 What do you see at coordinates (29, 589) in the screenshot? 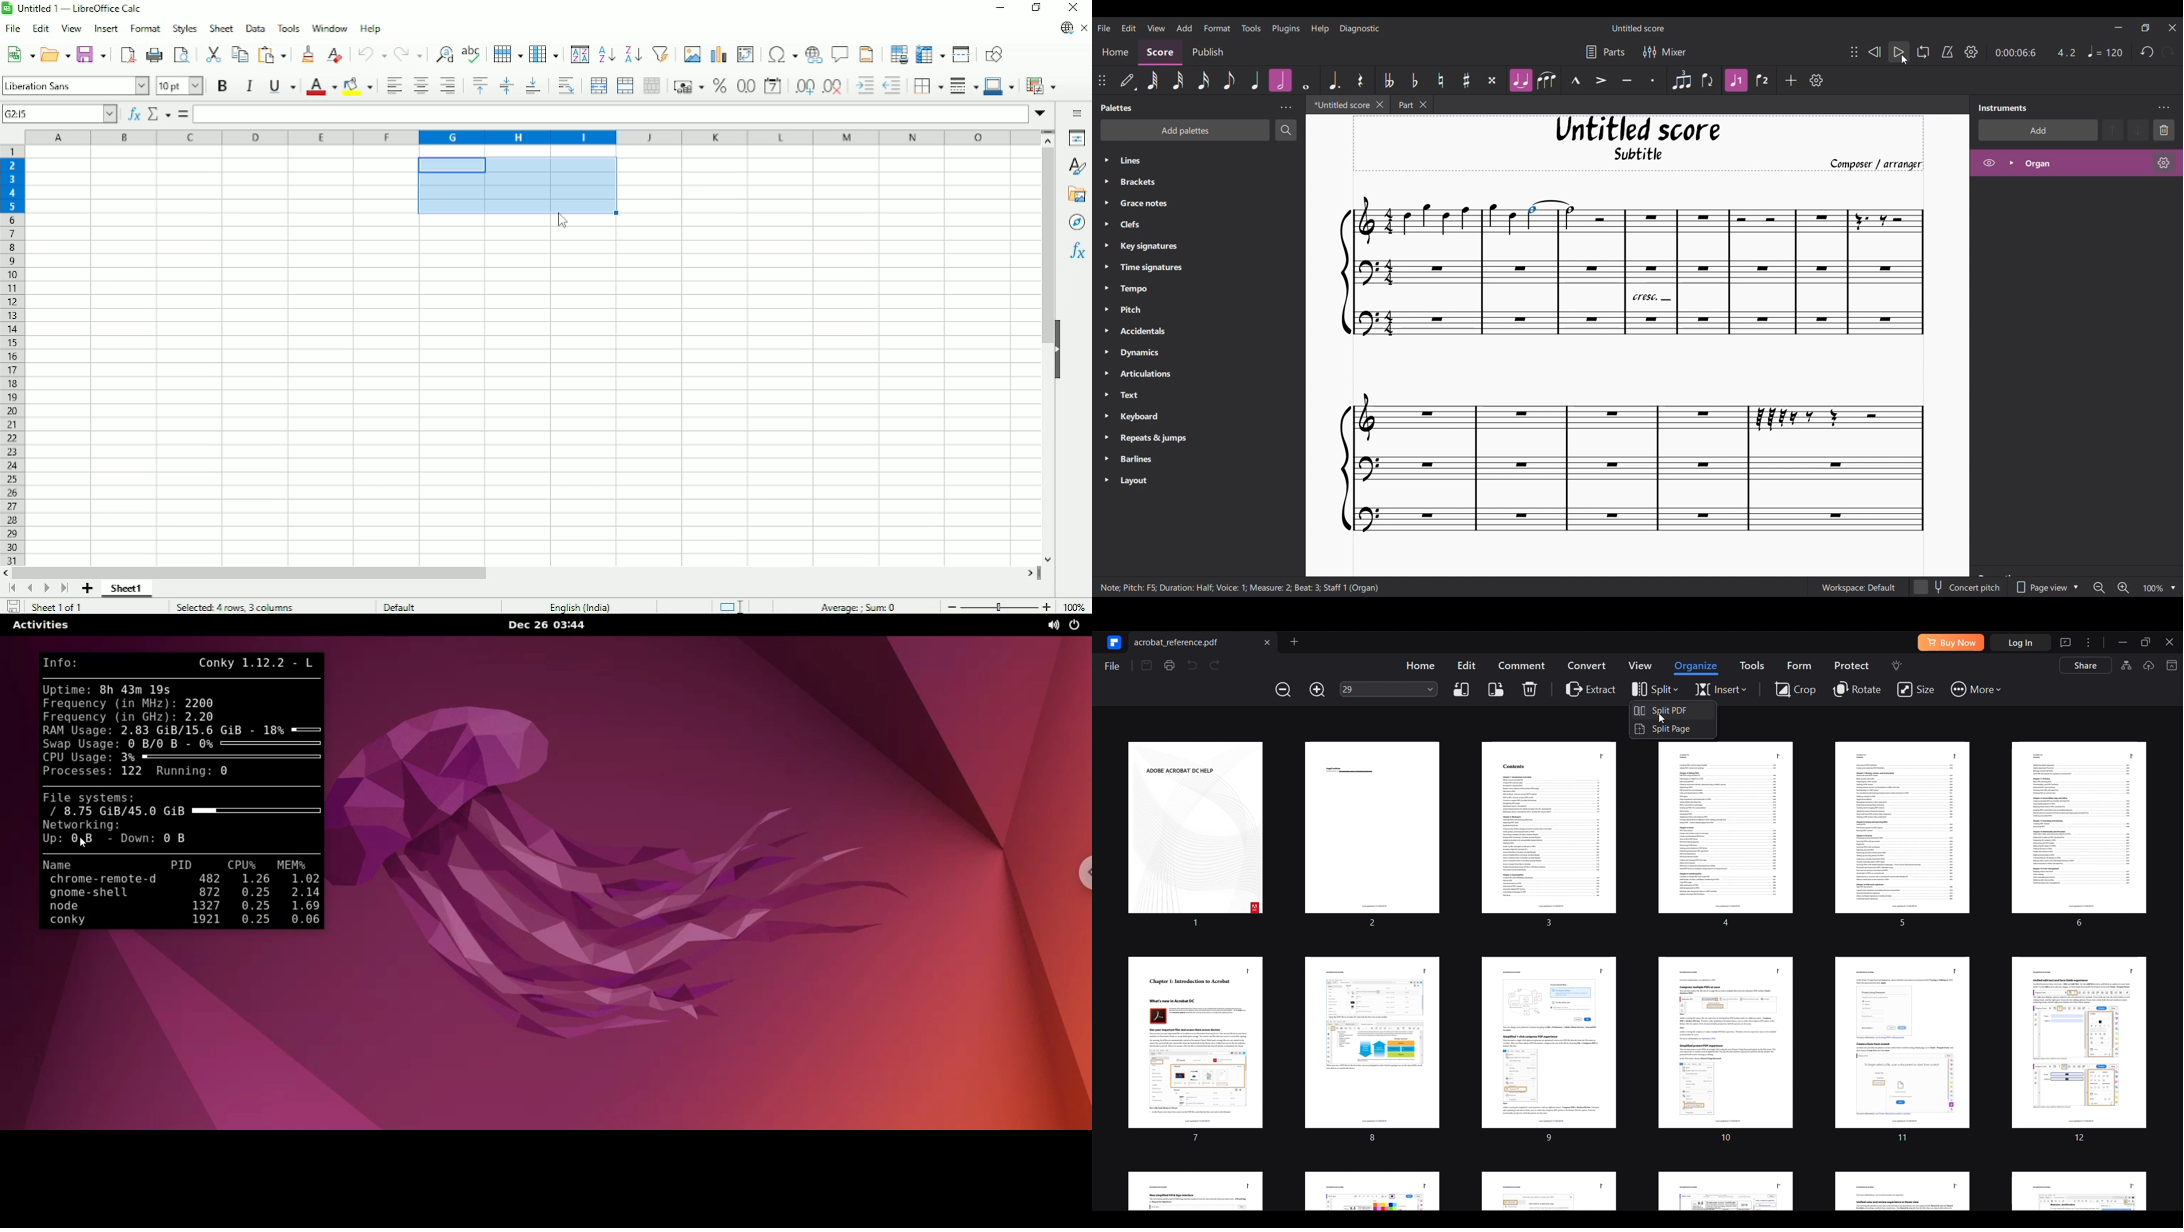
I see `Scroll to previous page` at bounding box center [29, 589].